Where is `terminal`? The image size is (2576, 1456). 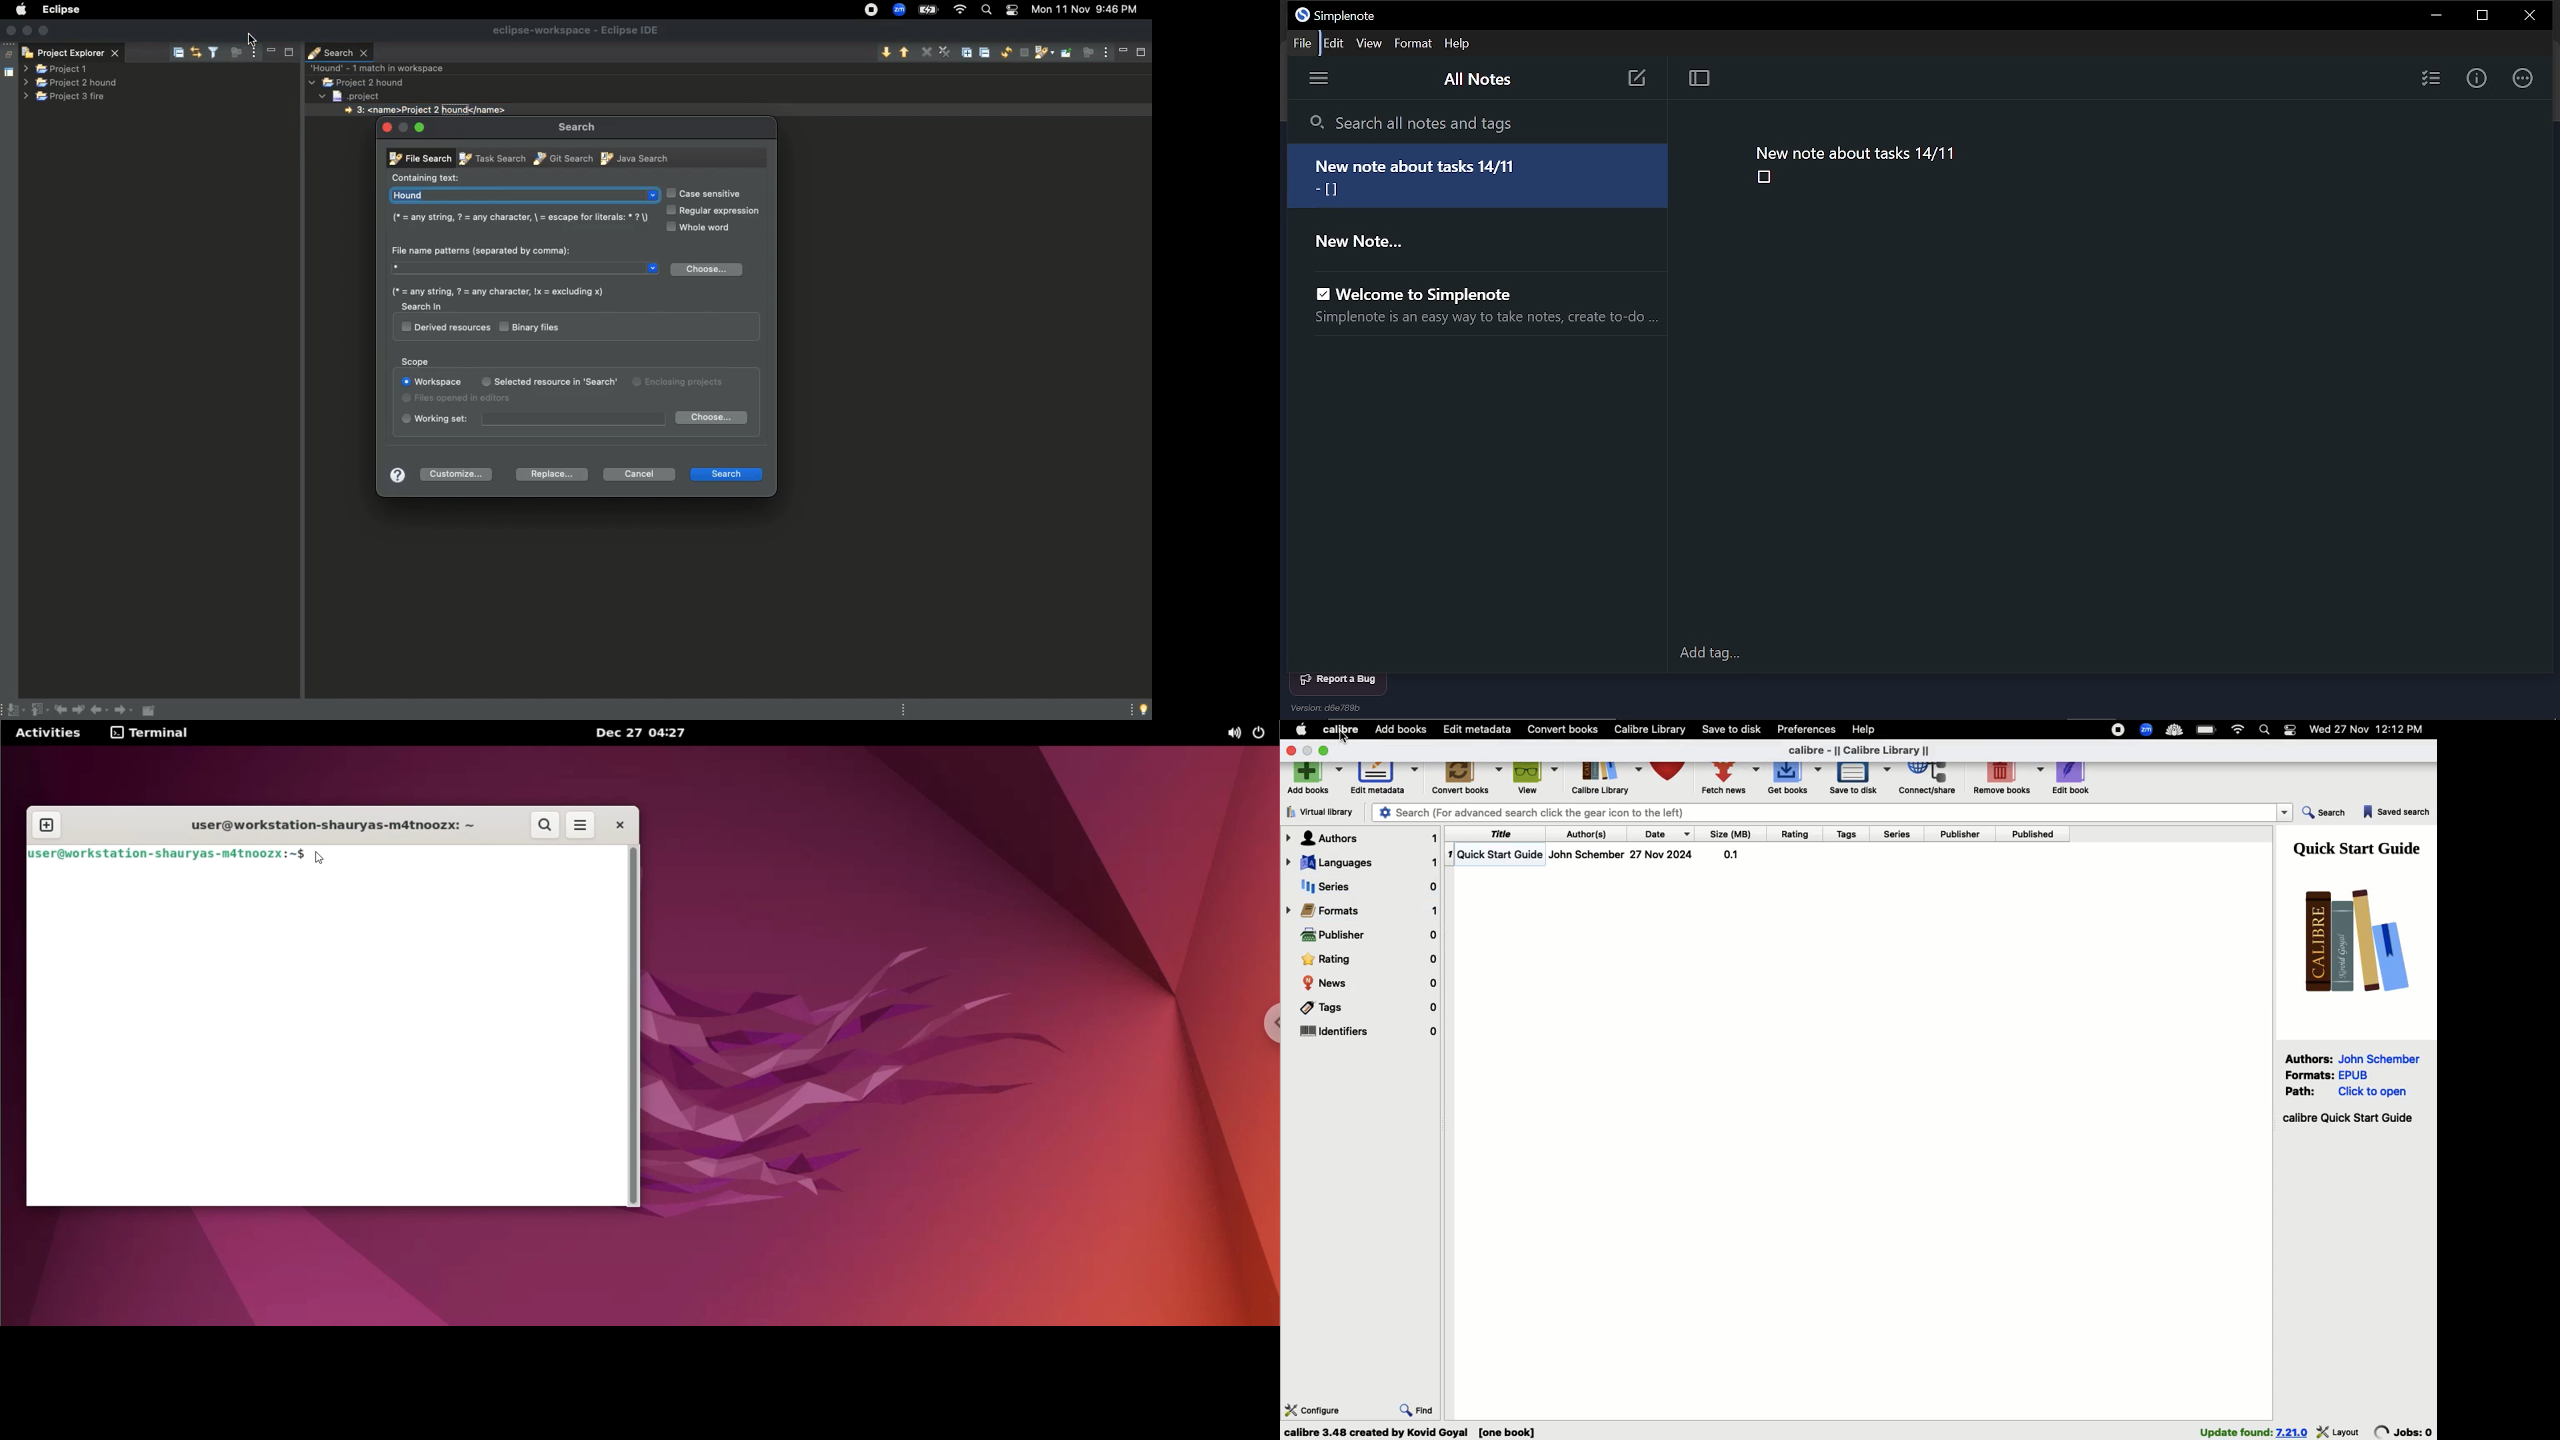 terminal is located at coordinates (150, 733).